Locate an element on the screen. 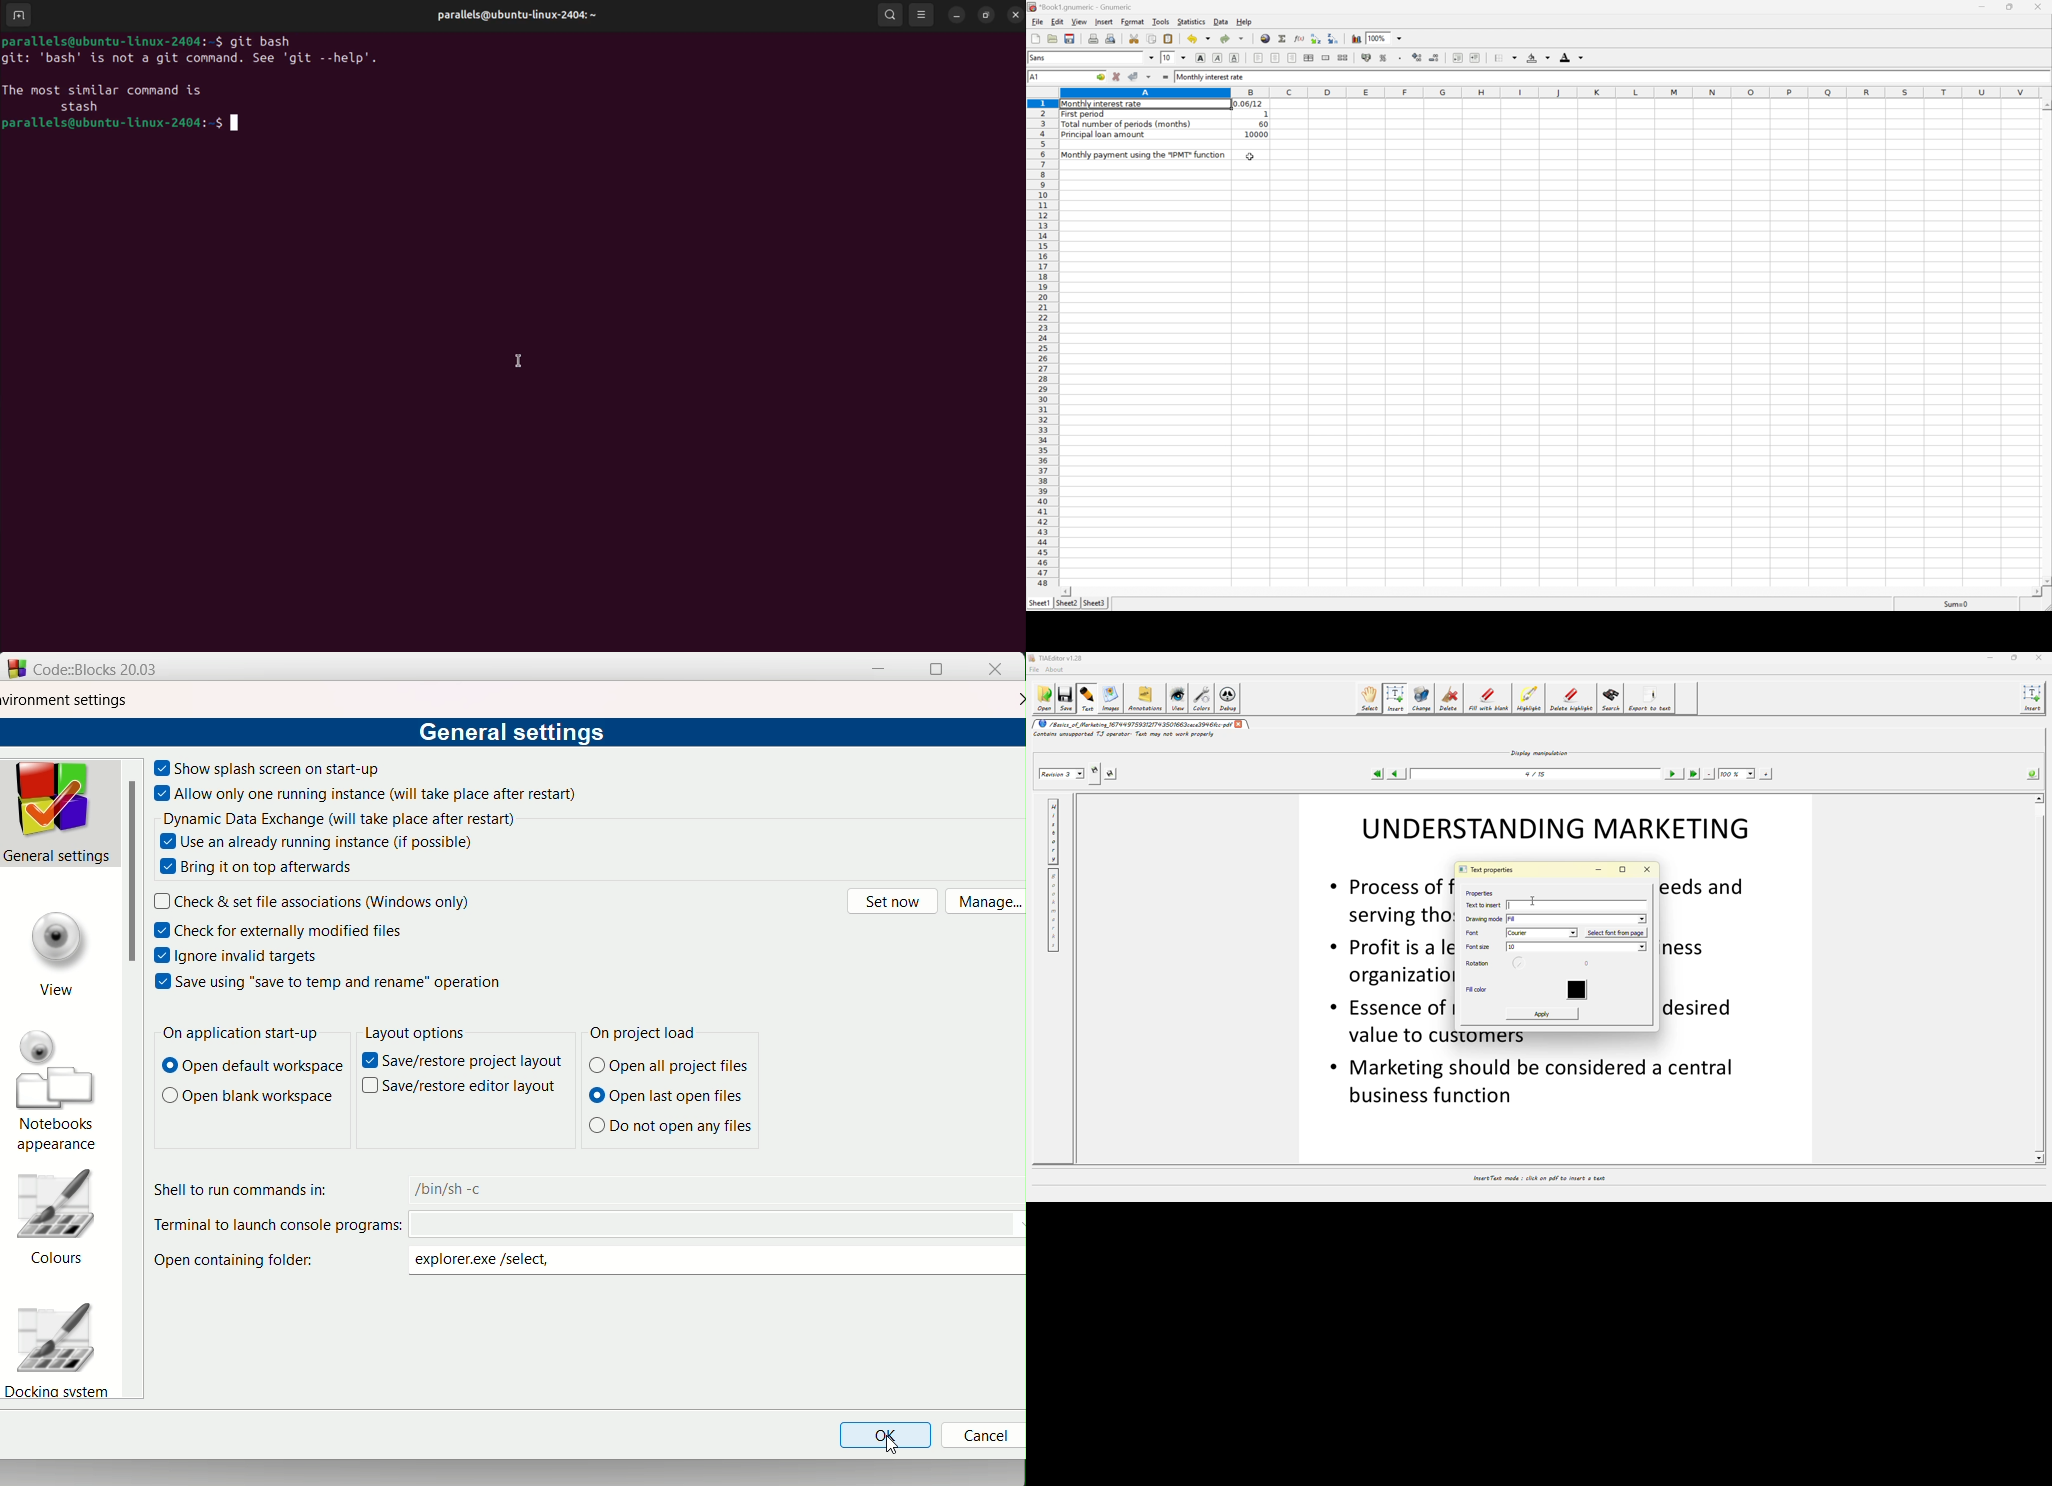 The image size is (2072, 1512). Underline is located at coordinates (1234, 57).